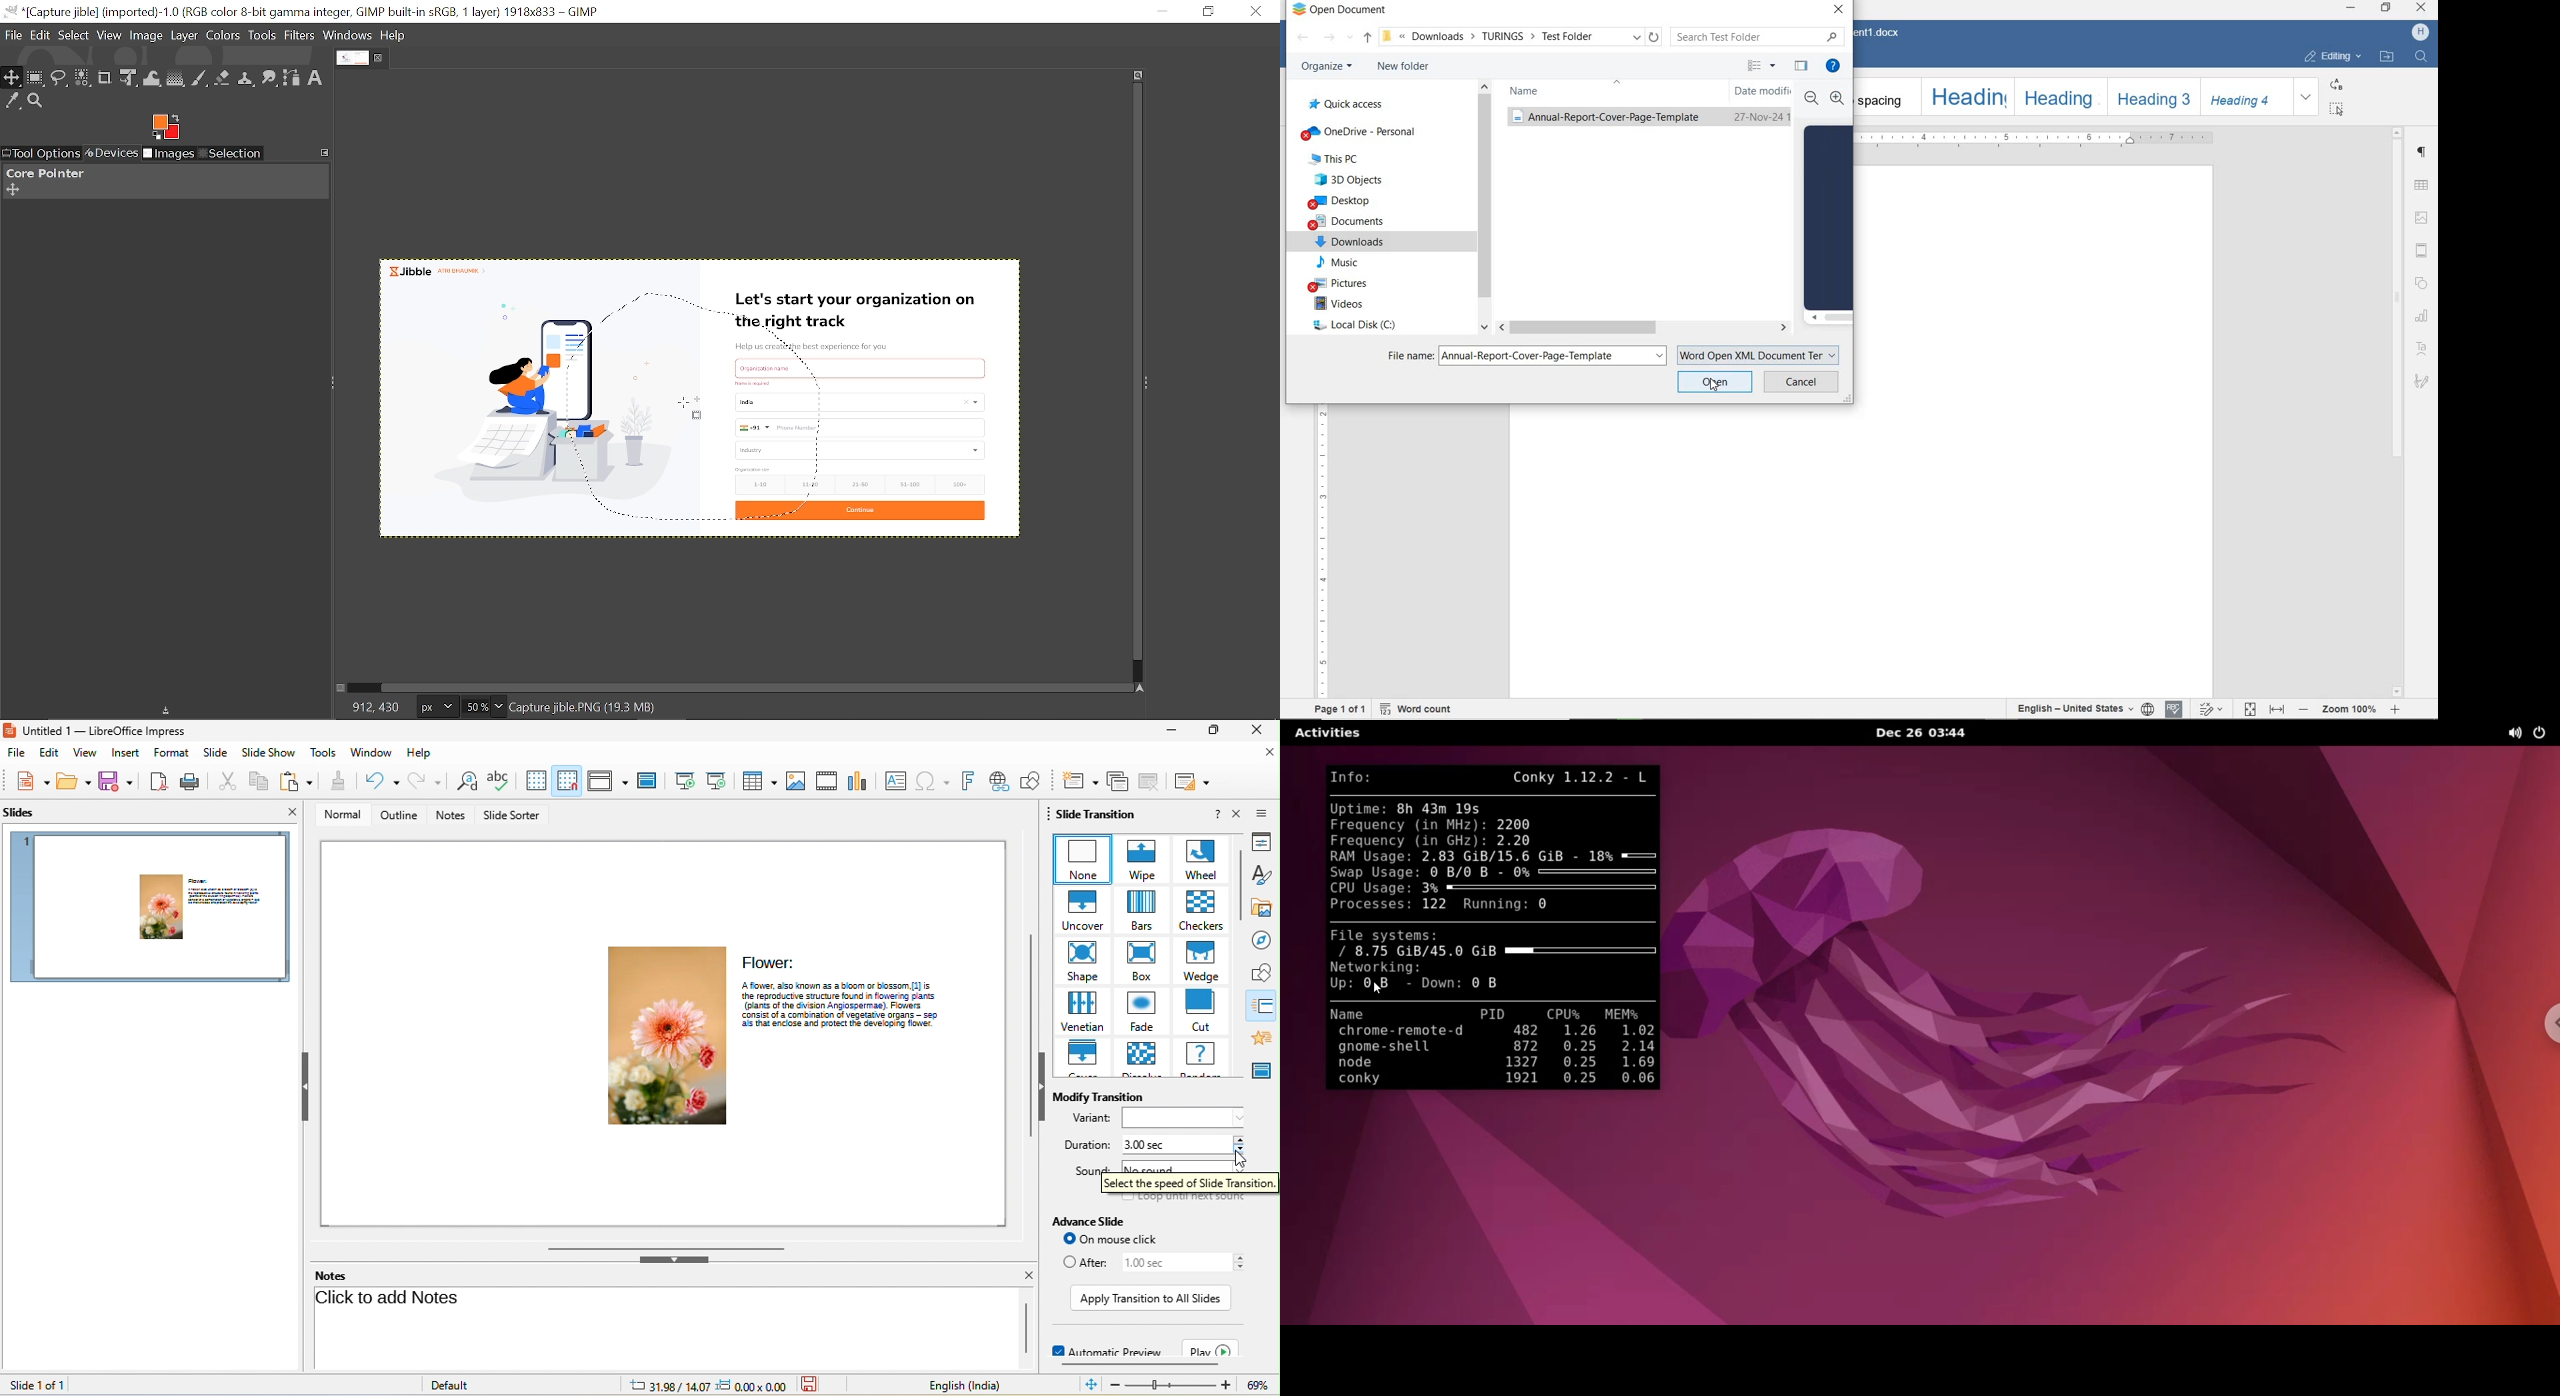  What do you see at coordinates (1150, 1299) in the screenshot?
I see `apply transition to all slides` at bounding box center [1150, 1299].